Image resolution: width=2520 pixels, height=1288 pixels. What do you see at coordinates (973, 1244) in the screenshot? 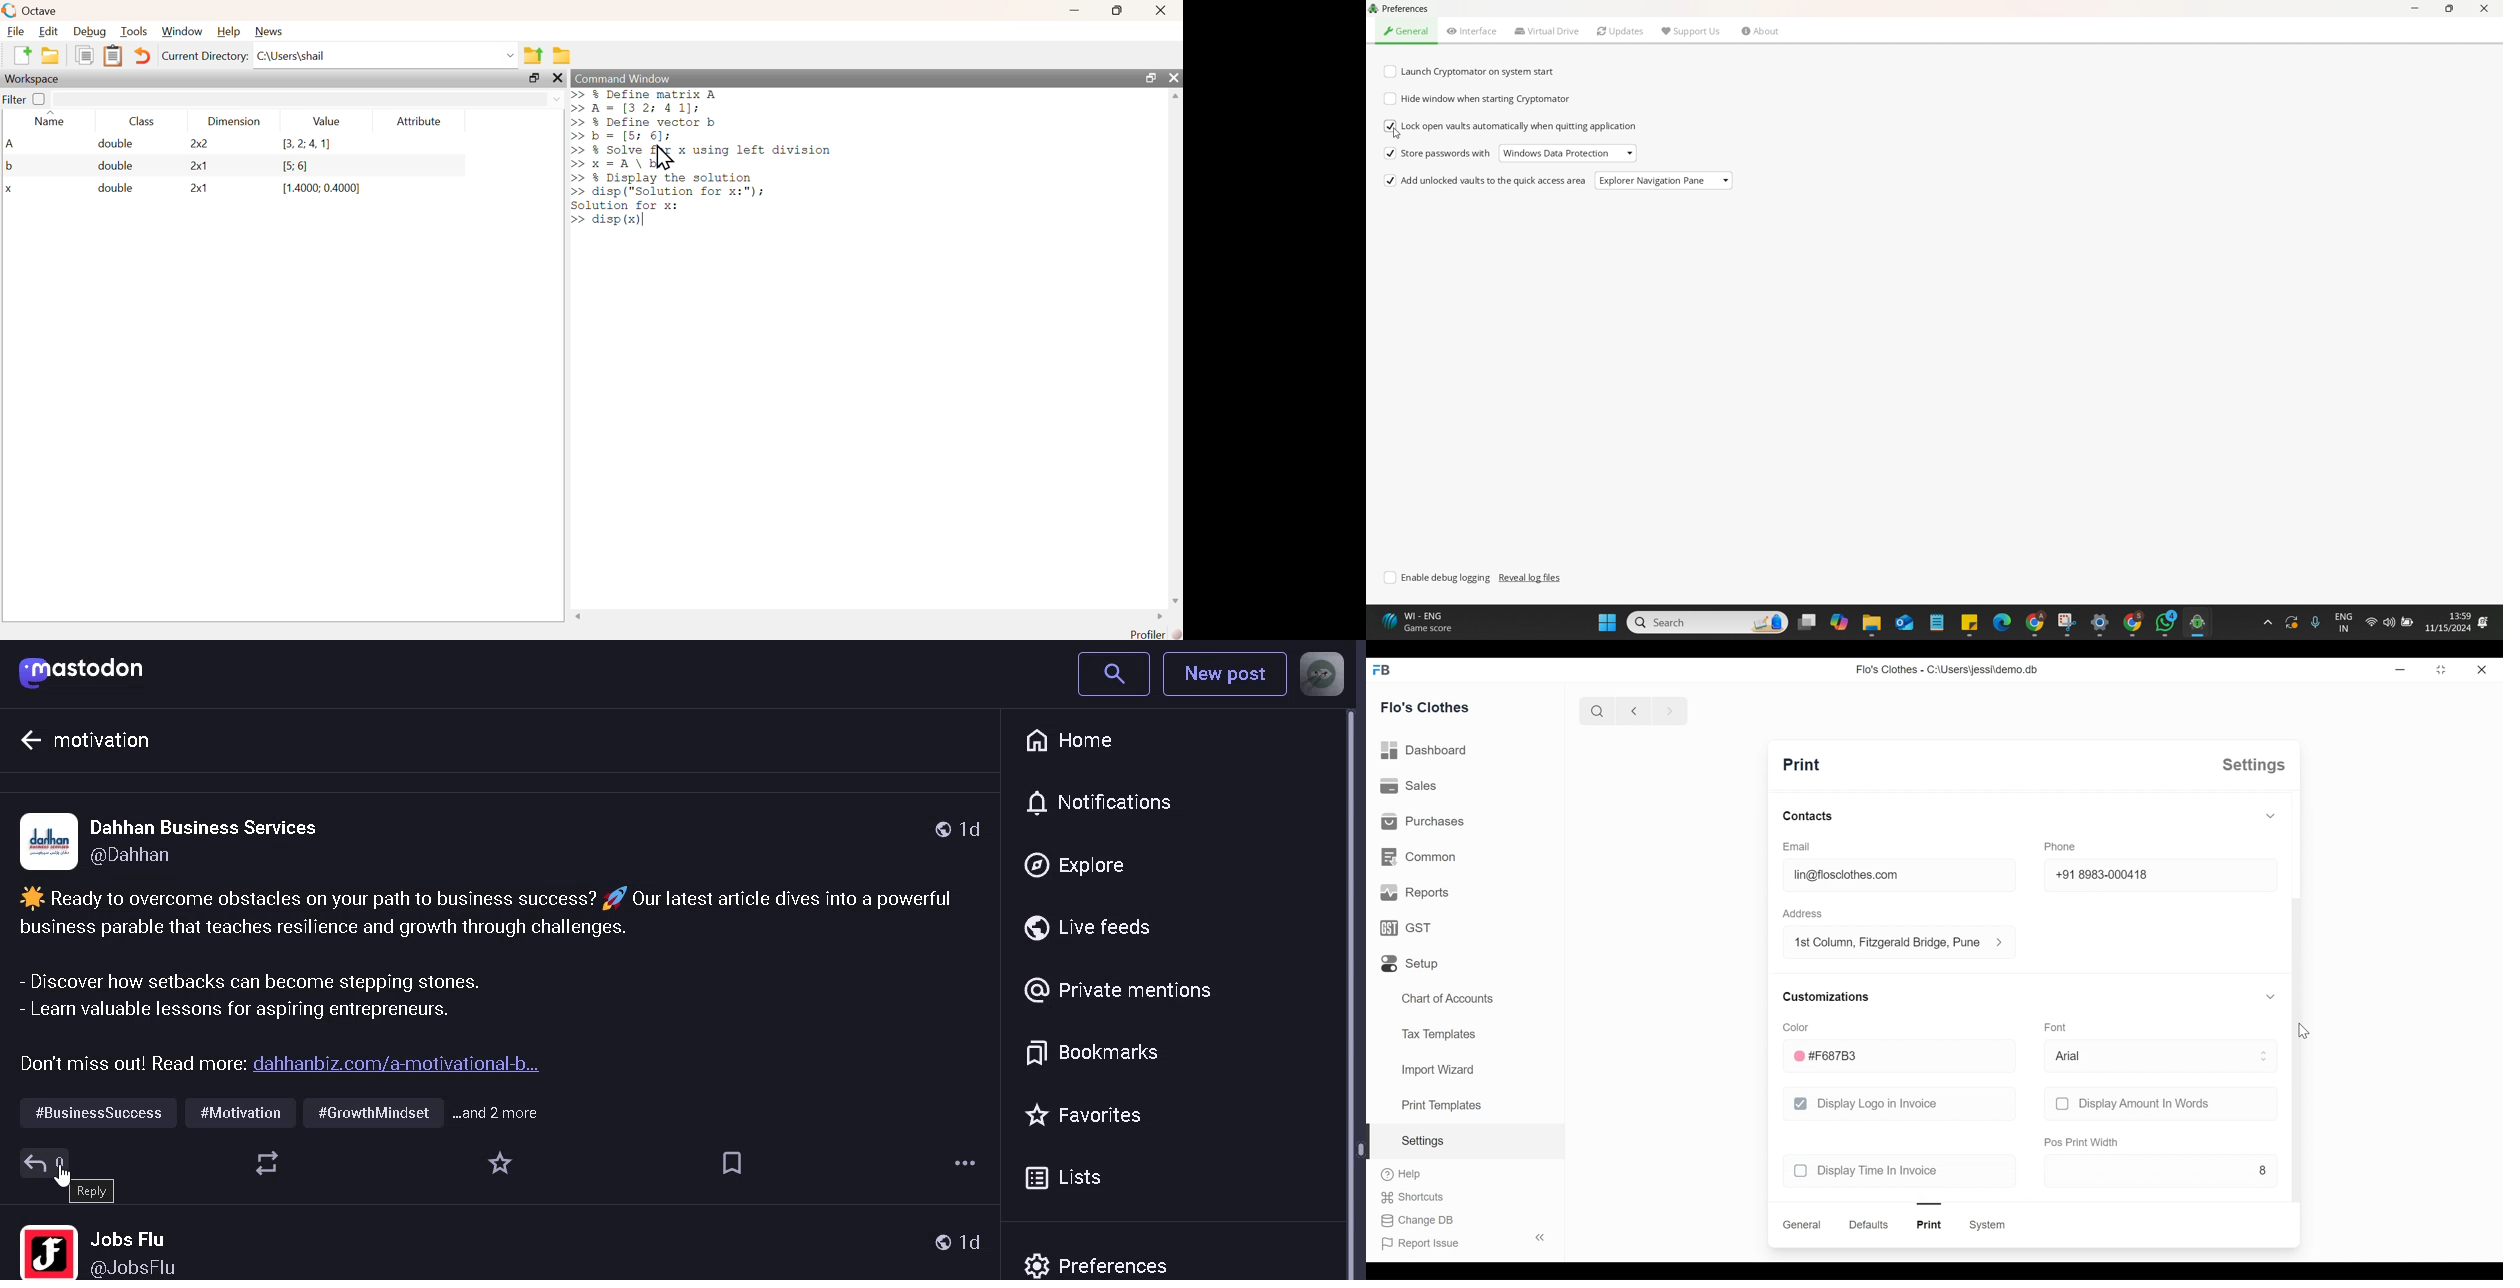
I see `time posted` at bounding box center [973, 1244].